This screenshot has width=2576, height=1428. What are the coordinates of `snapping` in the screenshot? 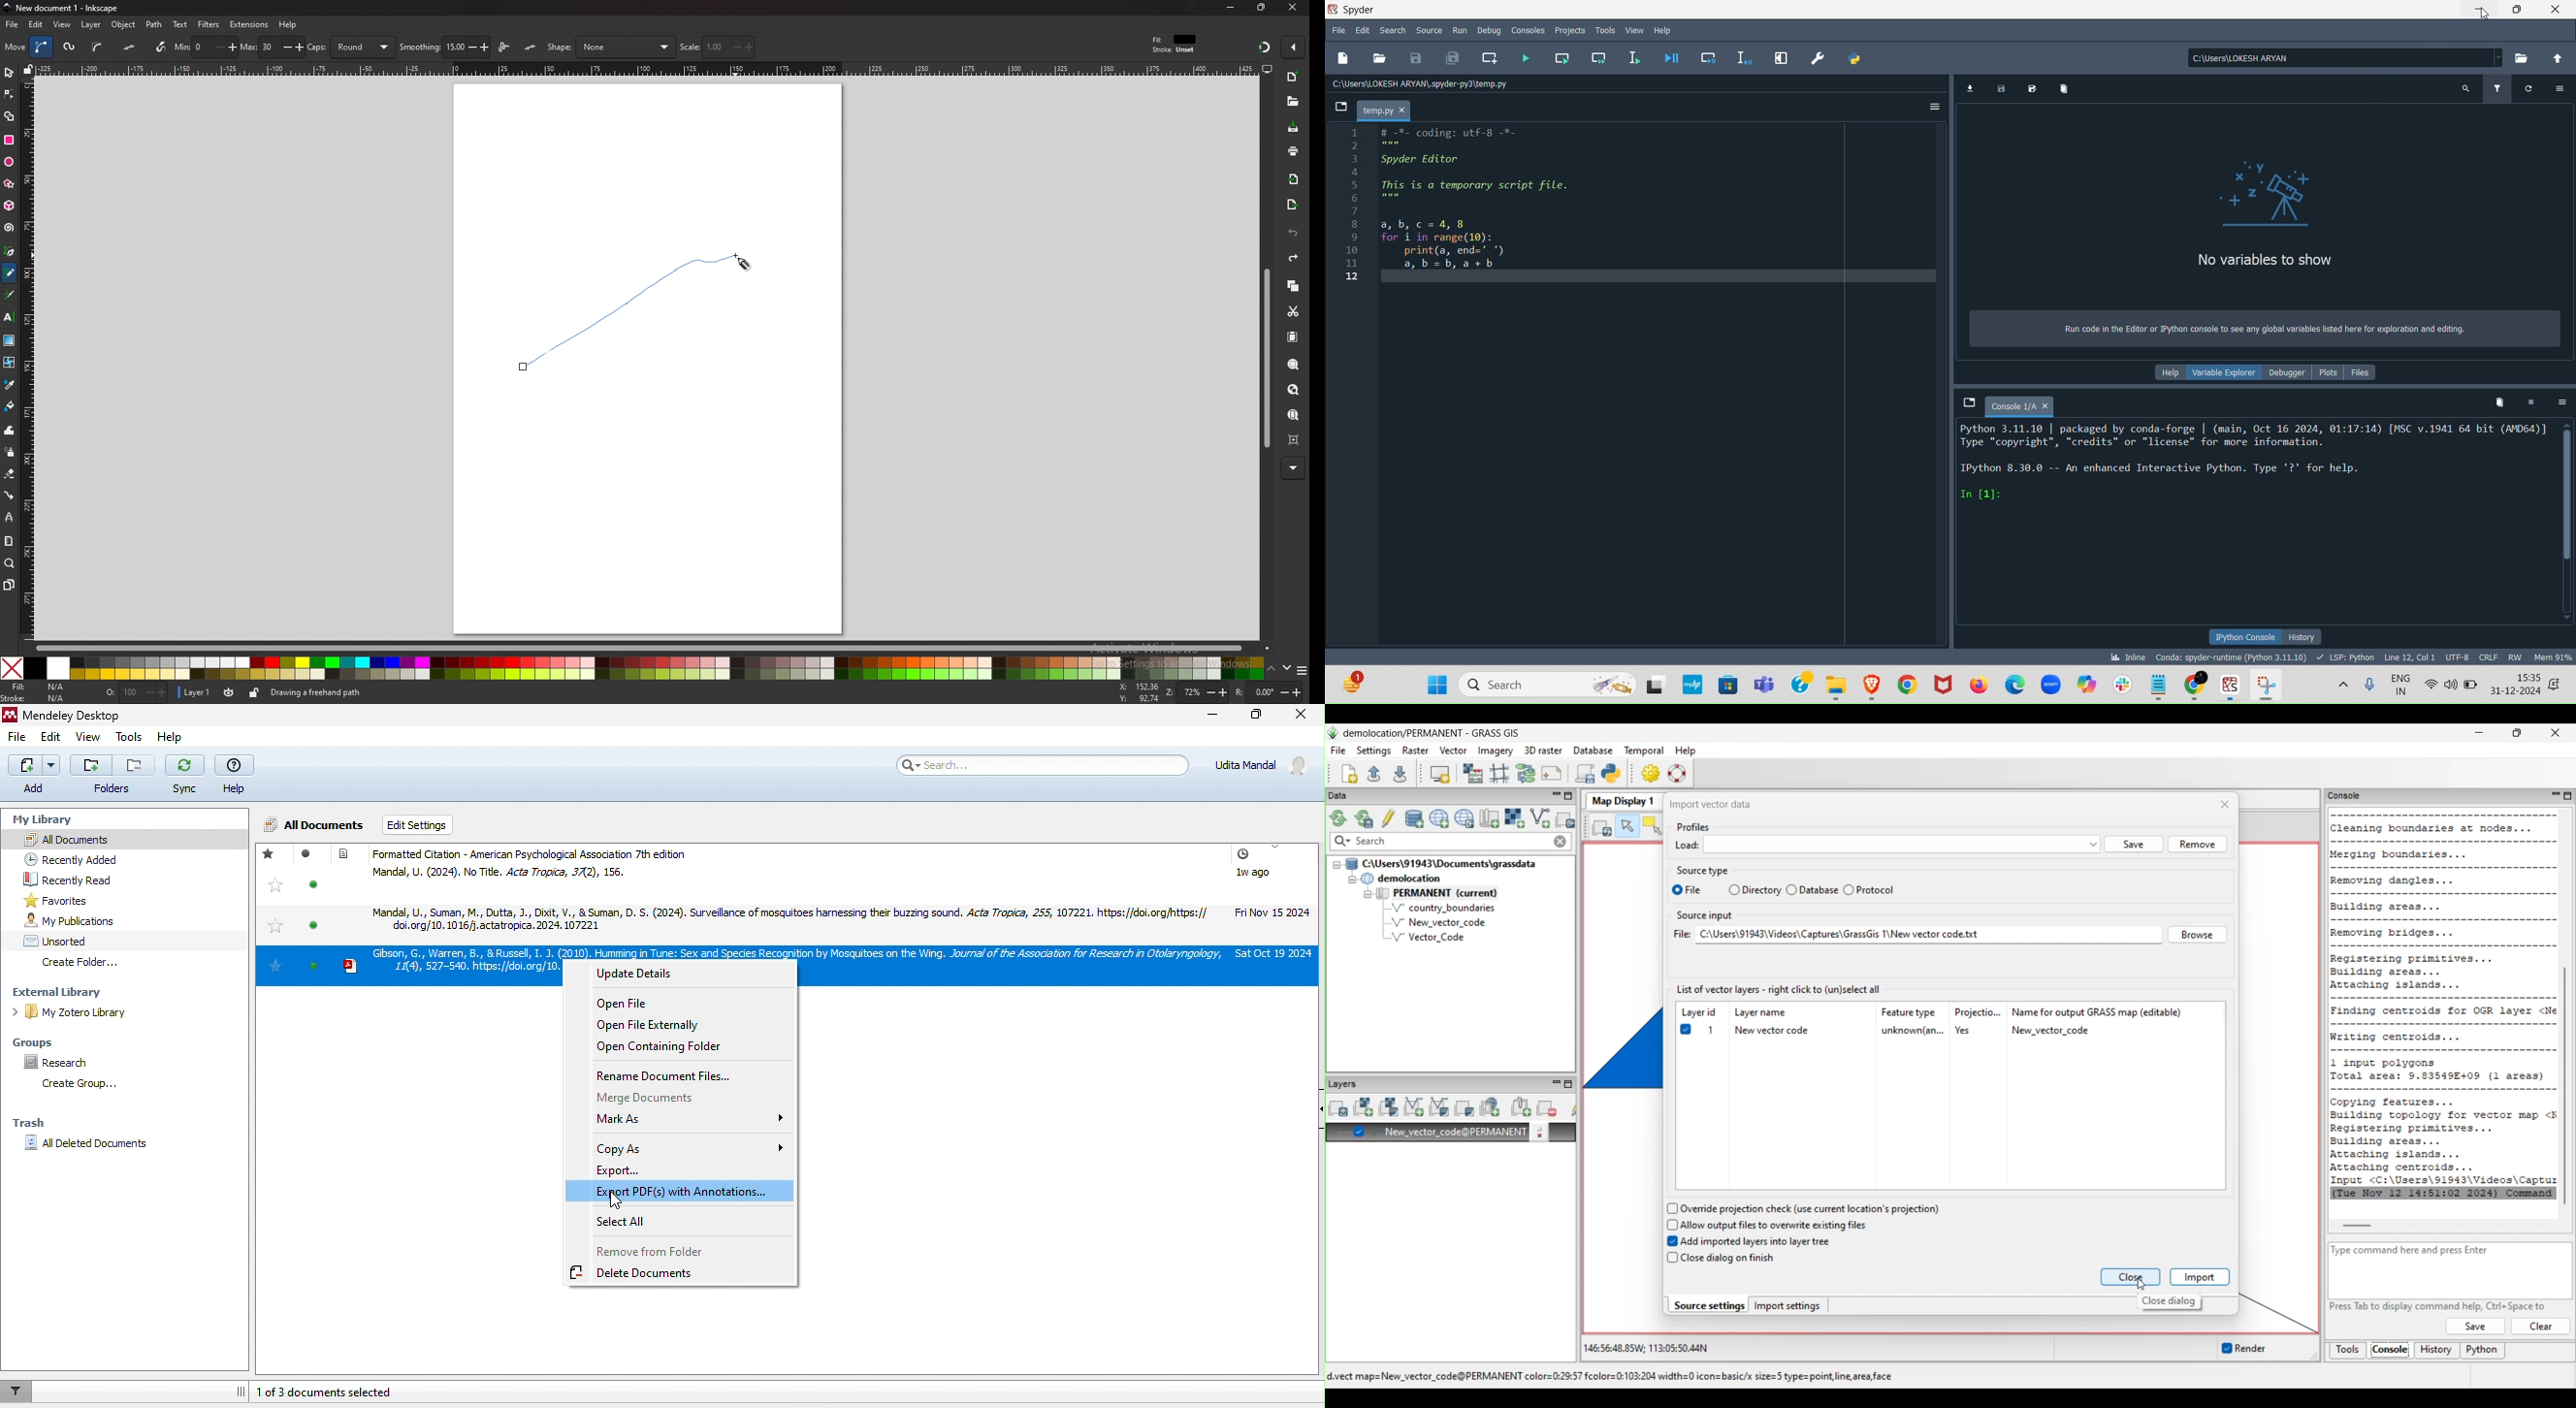 It's located at (1264, 48).